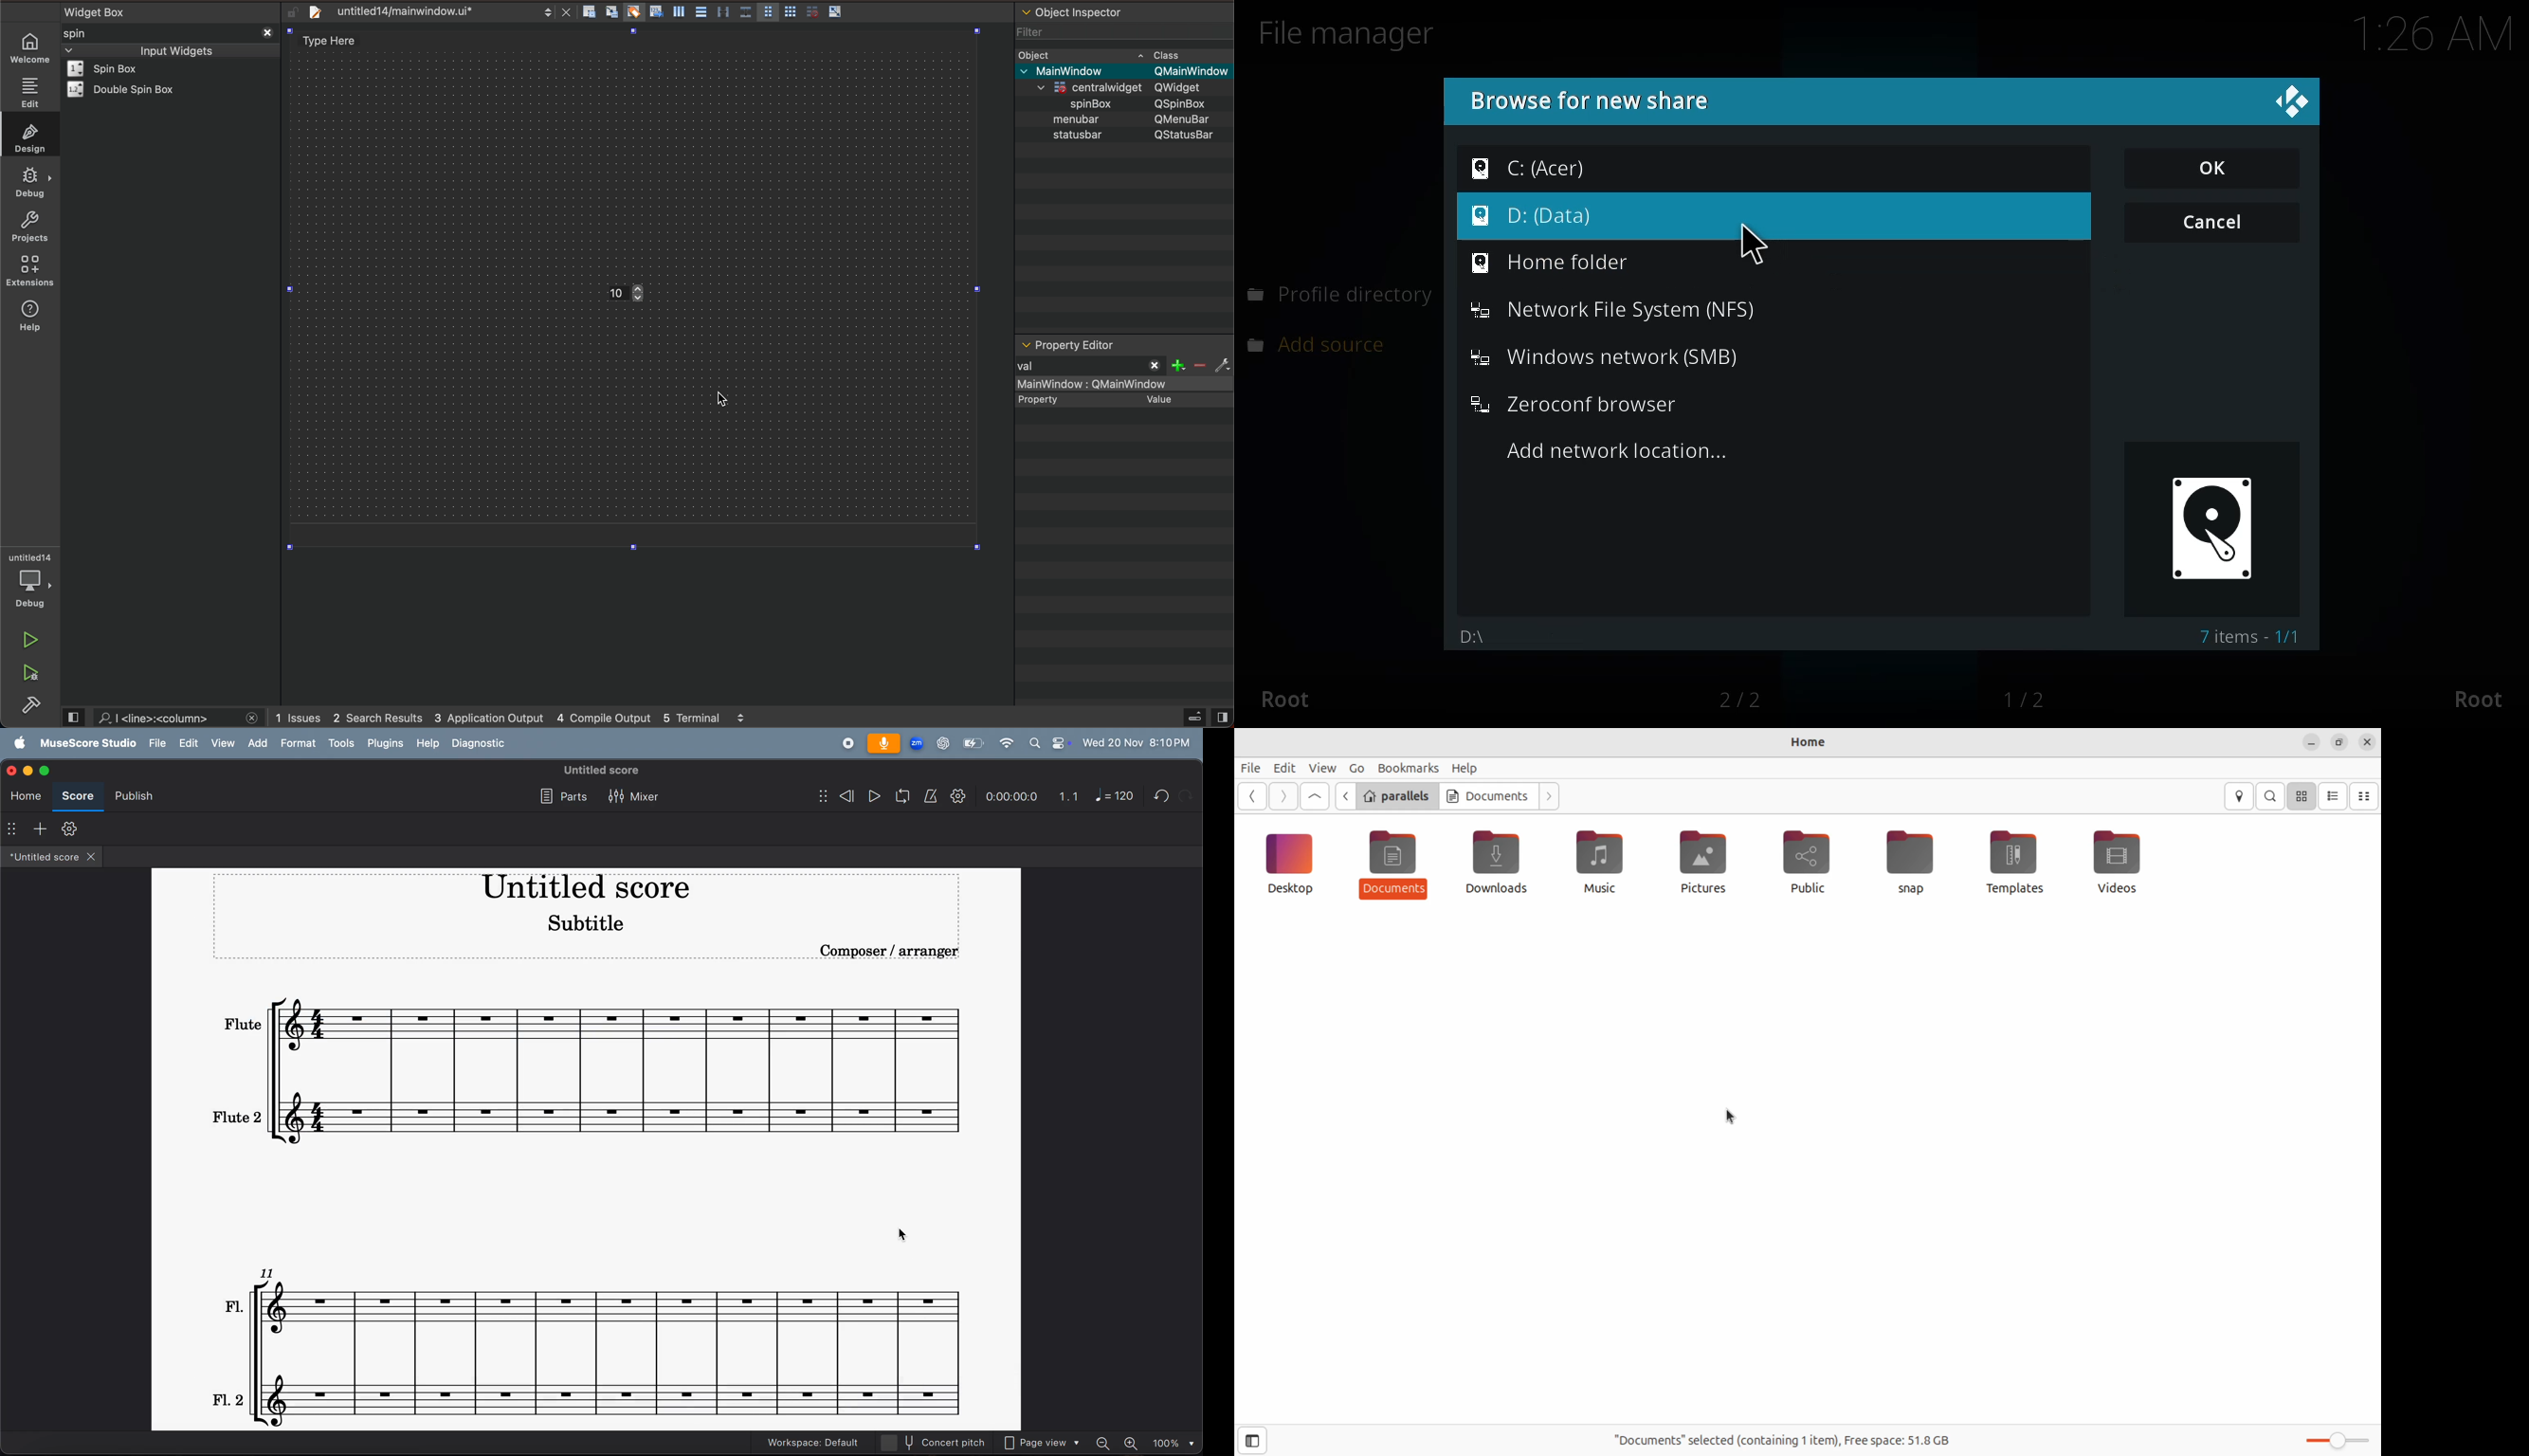 Image resolution: width=2548 pixels, height=1456 pixels. I want to click on profile directory, so click(1341, 296).